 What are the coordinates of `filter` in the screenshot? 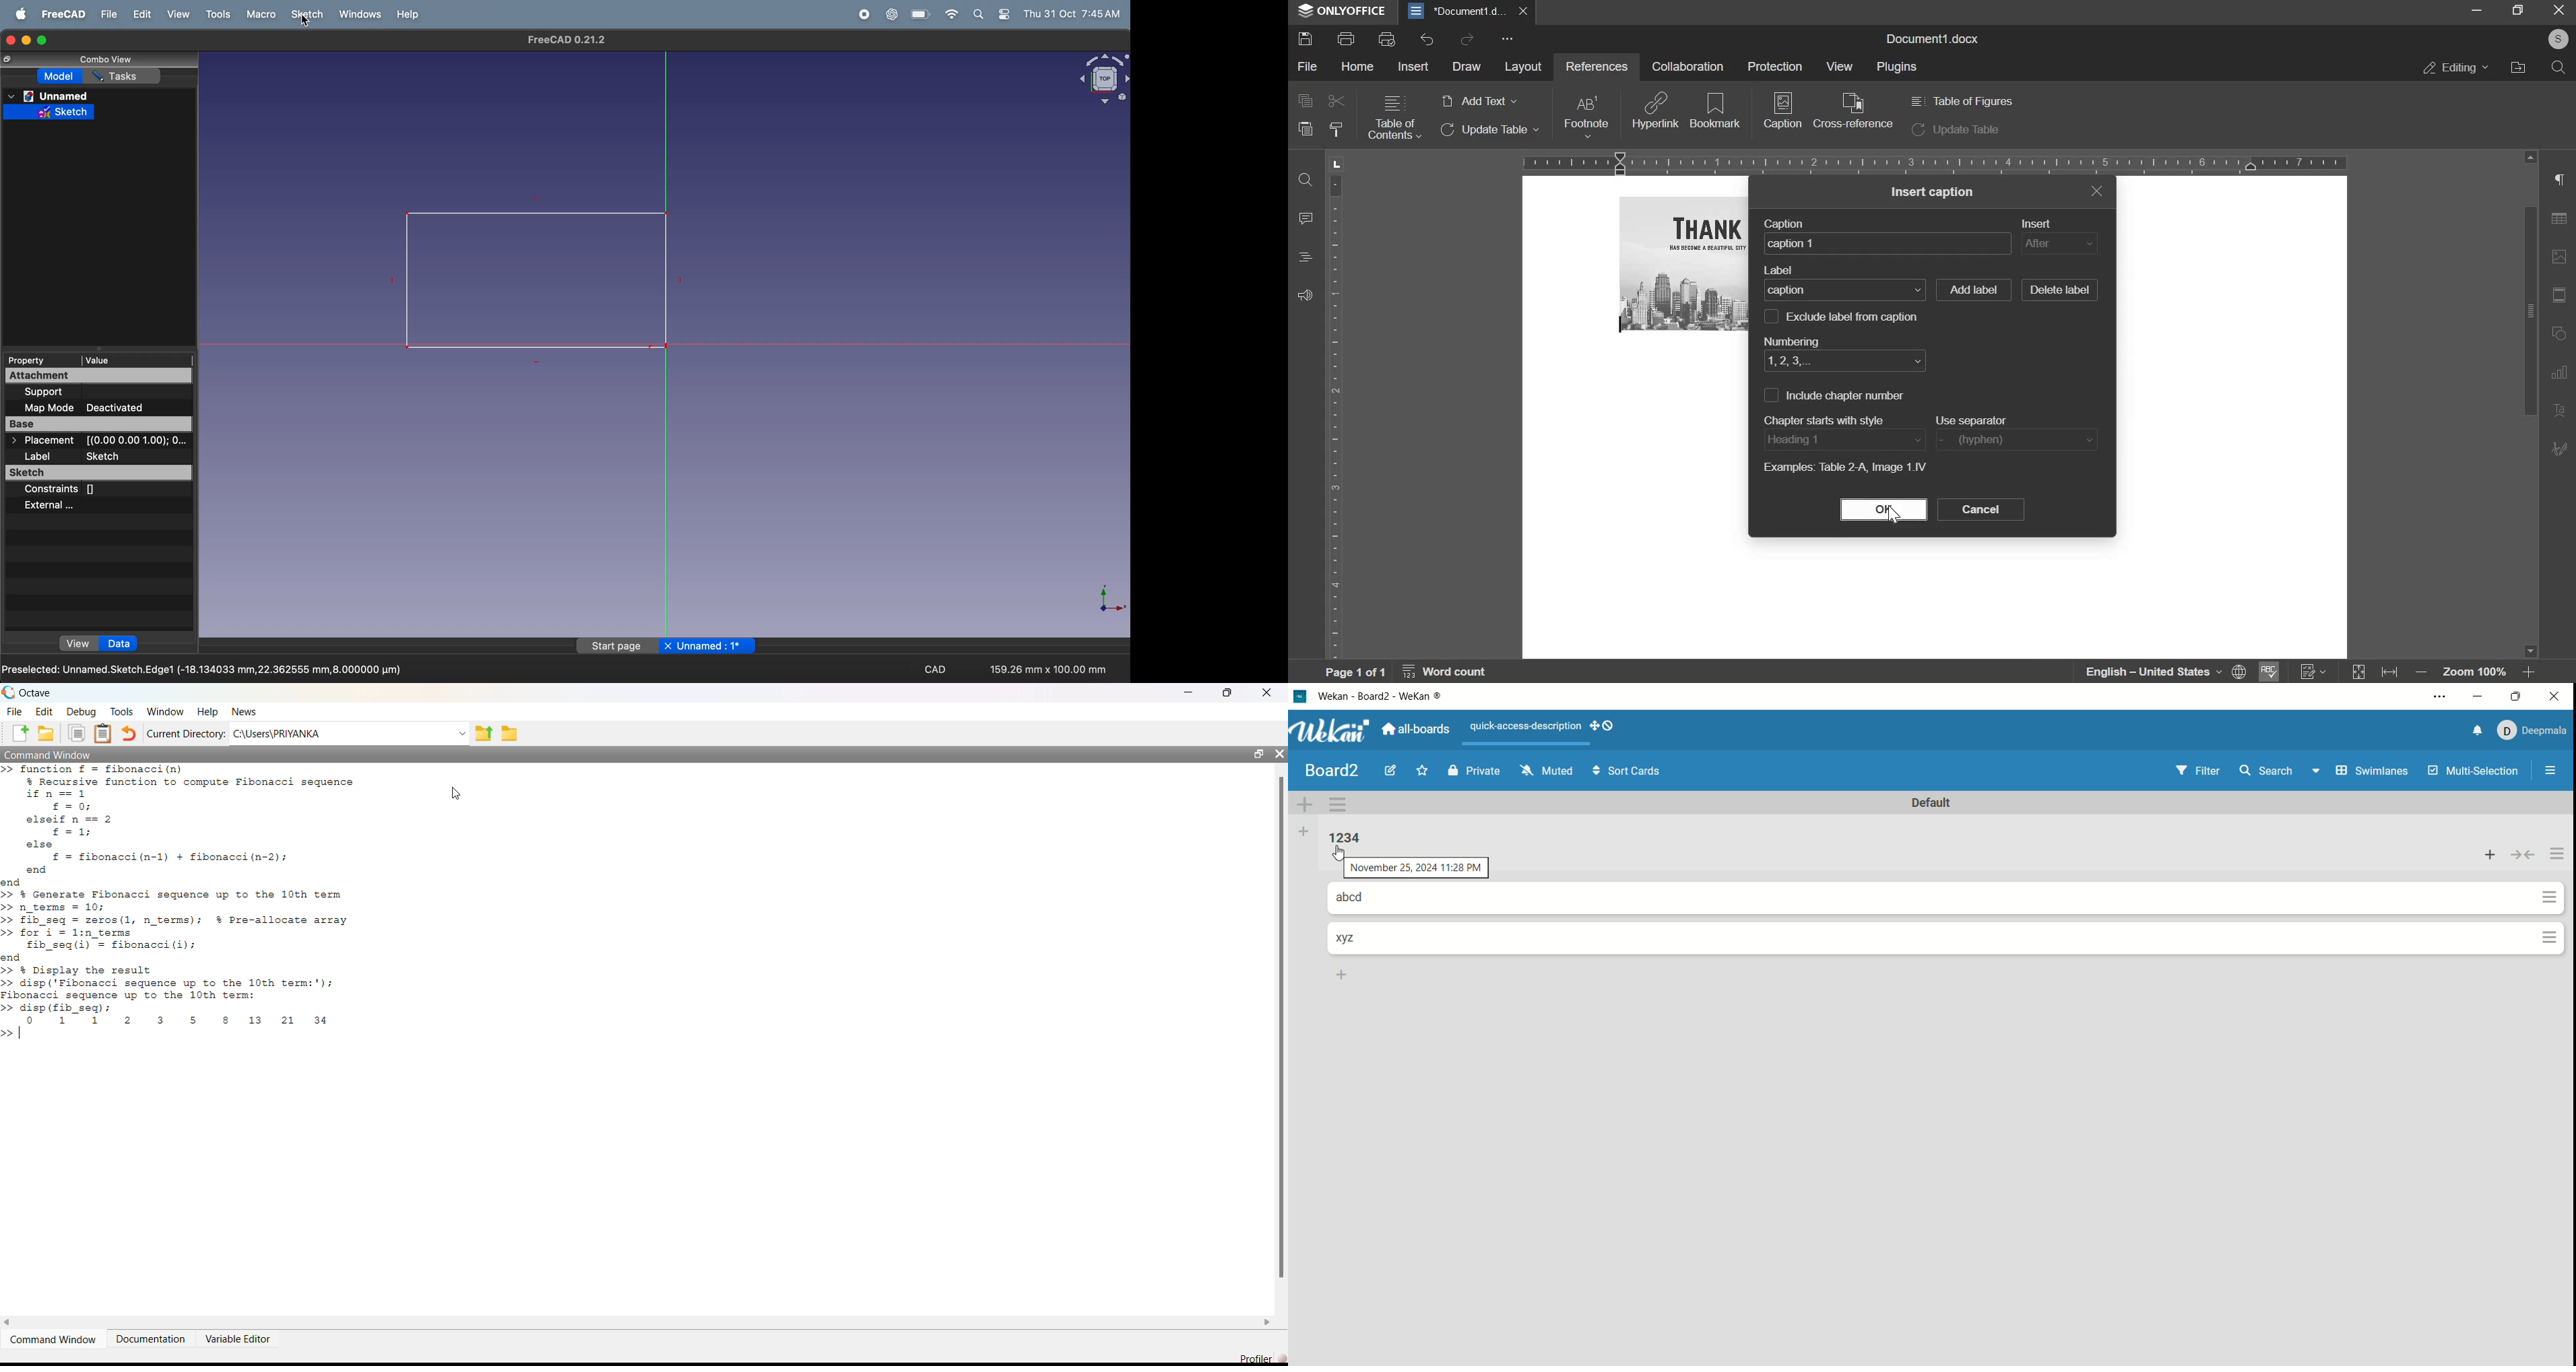 It's located at (2195, 770).